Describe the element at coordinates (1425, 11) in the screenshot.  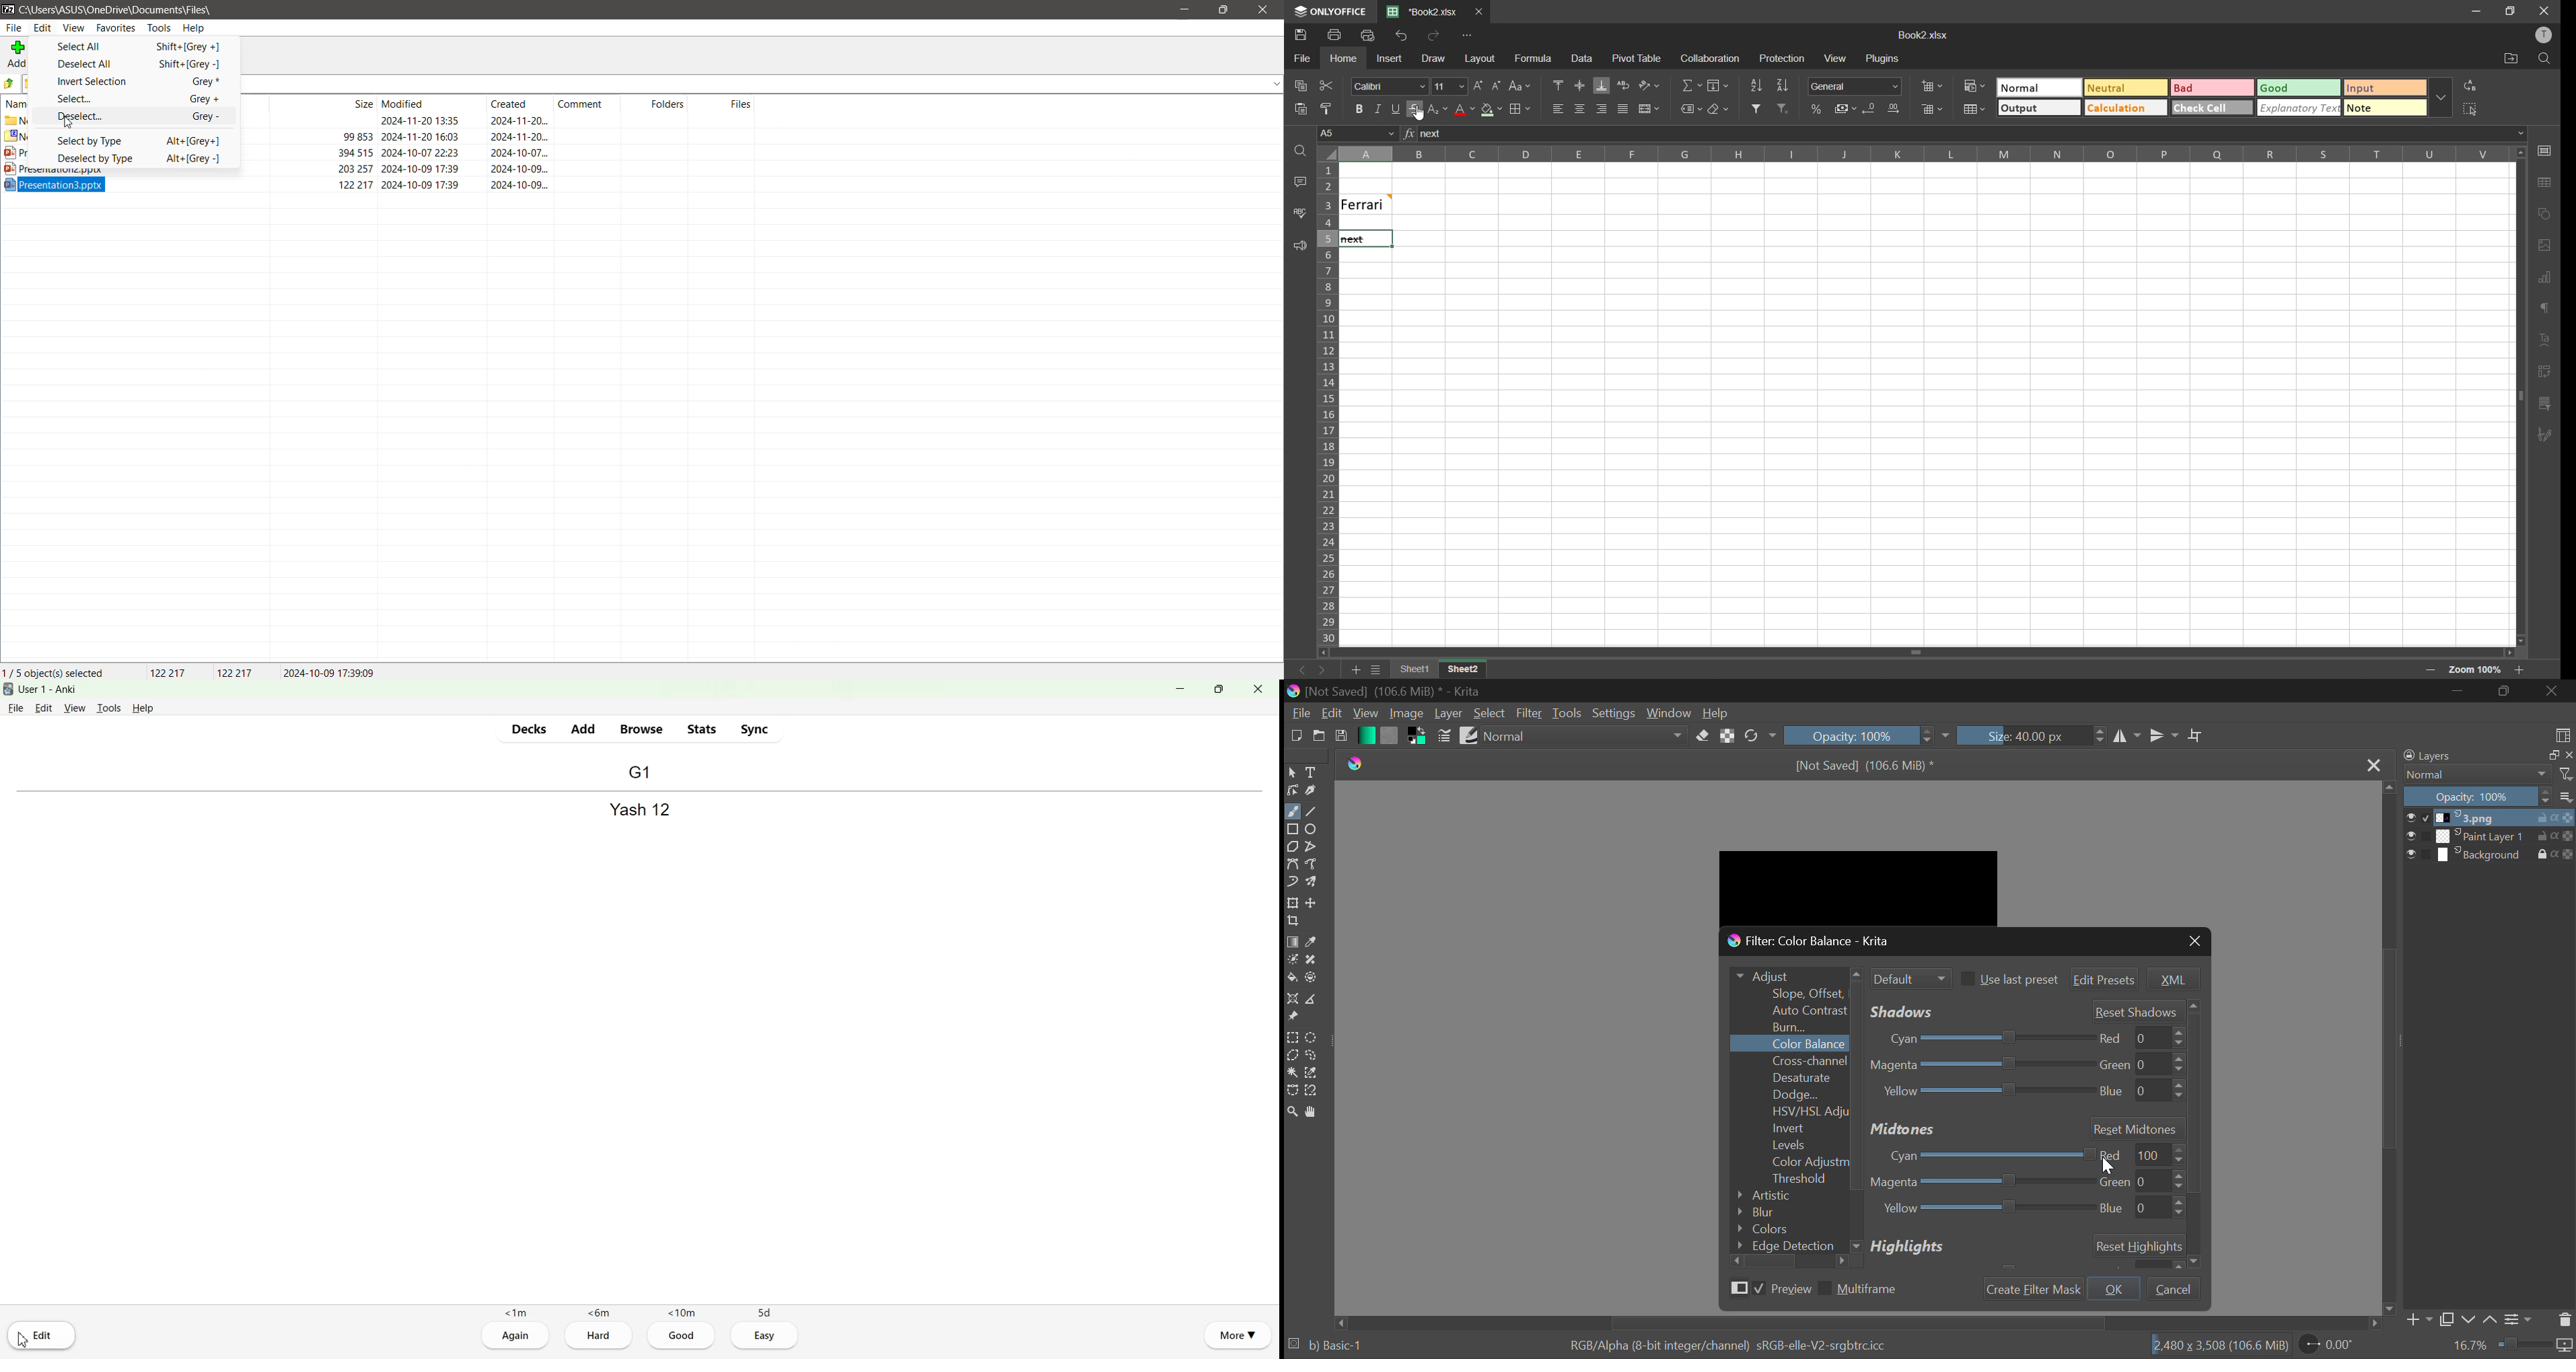
I see `Book2.xlsx` at that location.